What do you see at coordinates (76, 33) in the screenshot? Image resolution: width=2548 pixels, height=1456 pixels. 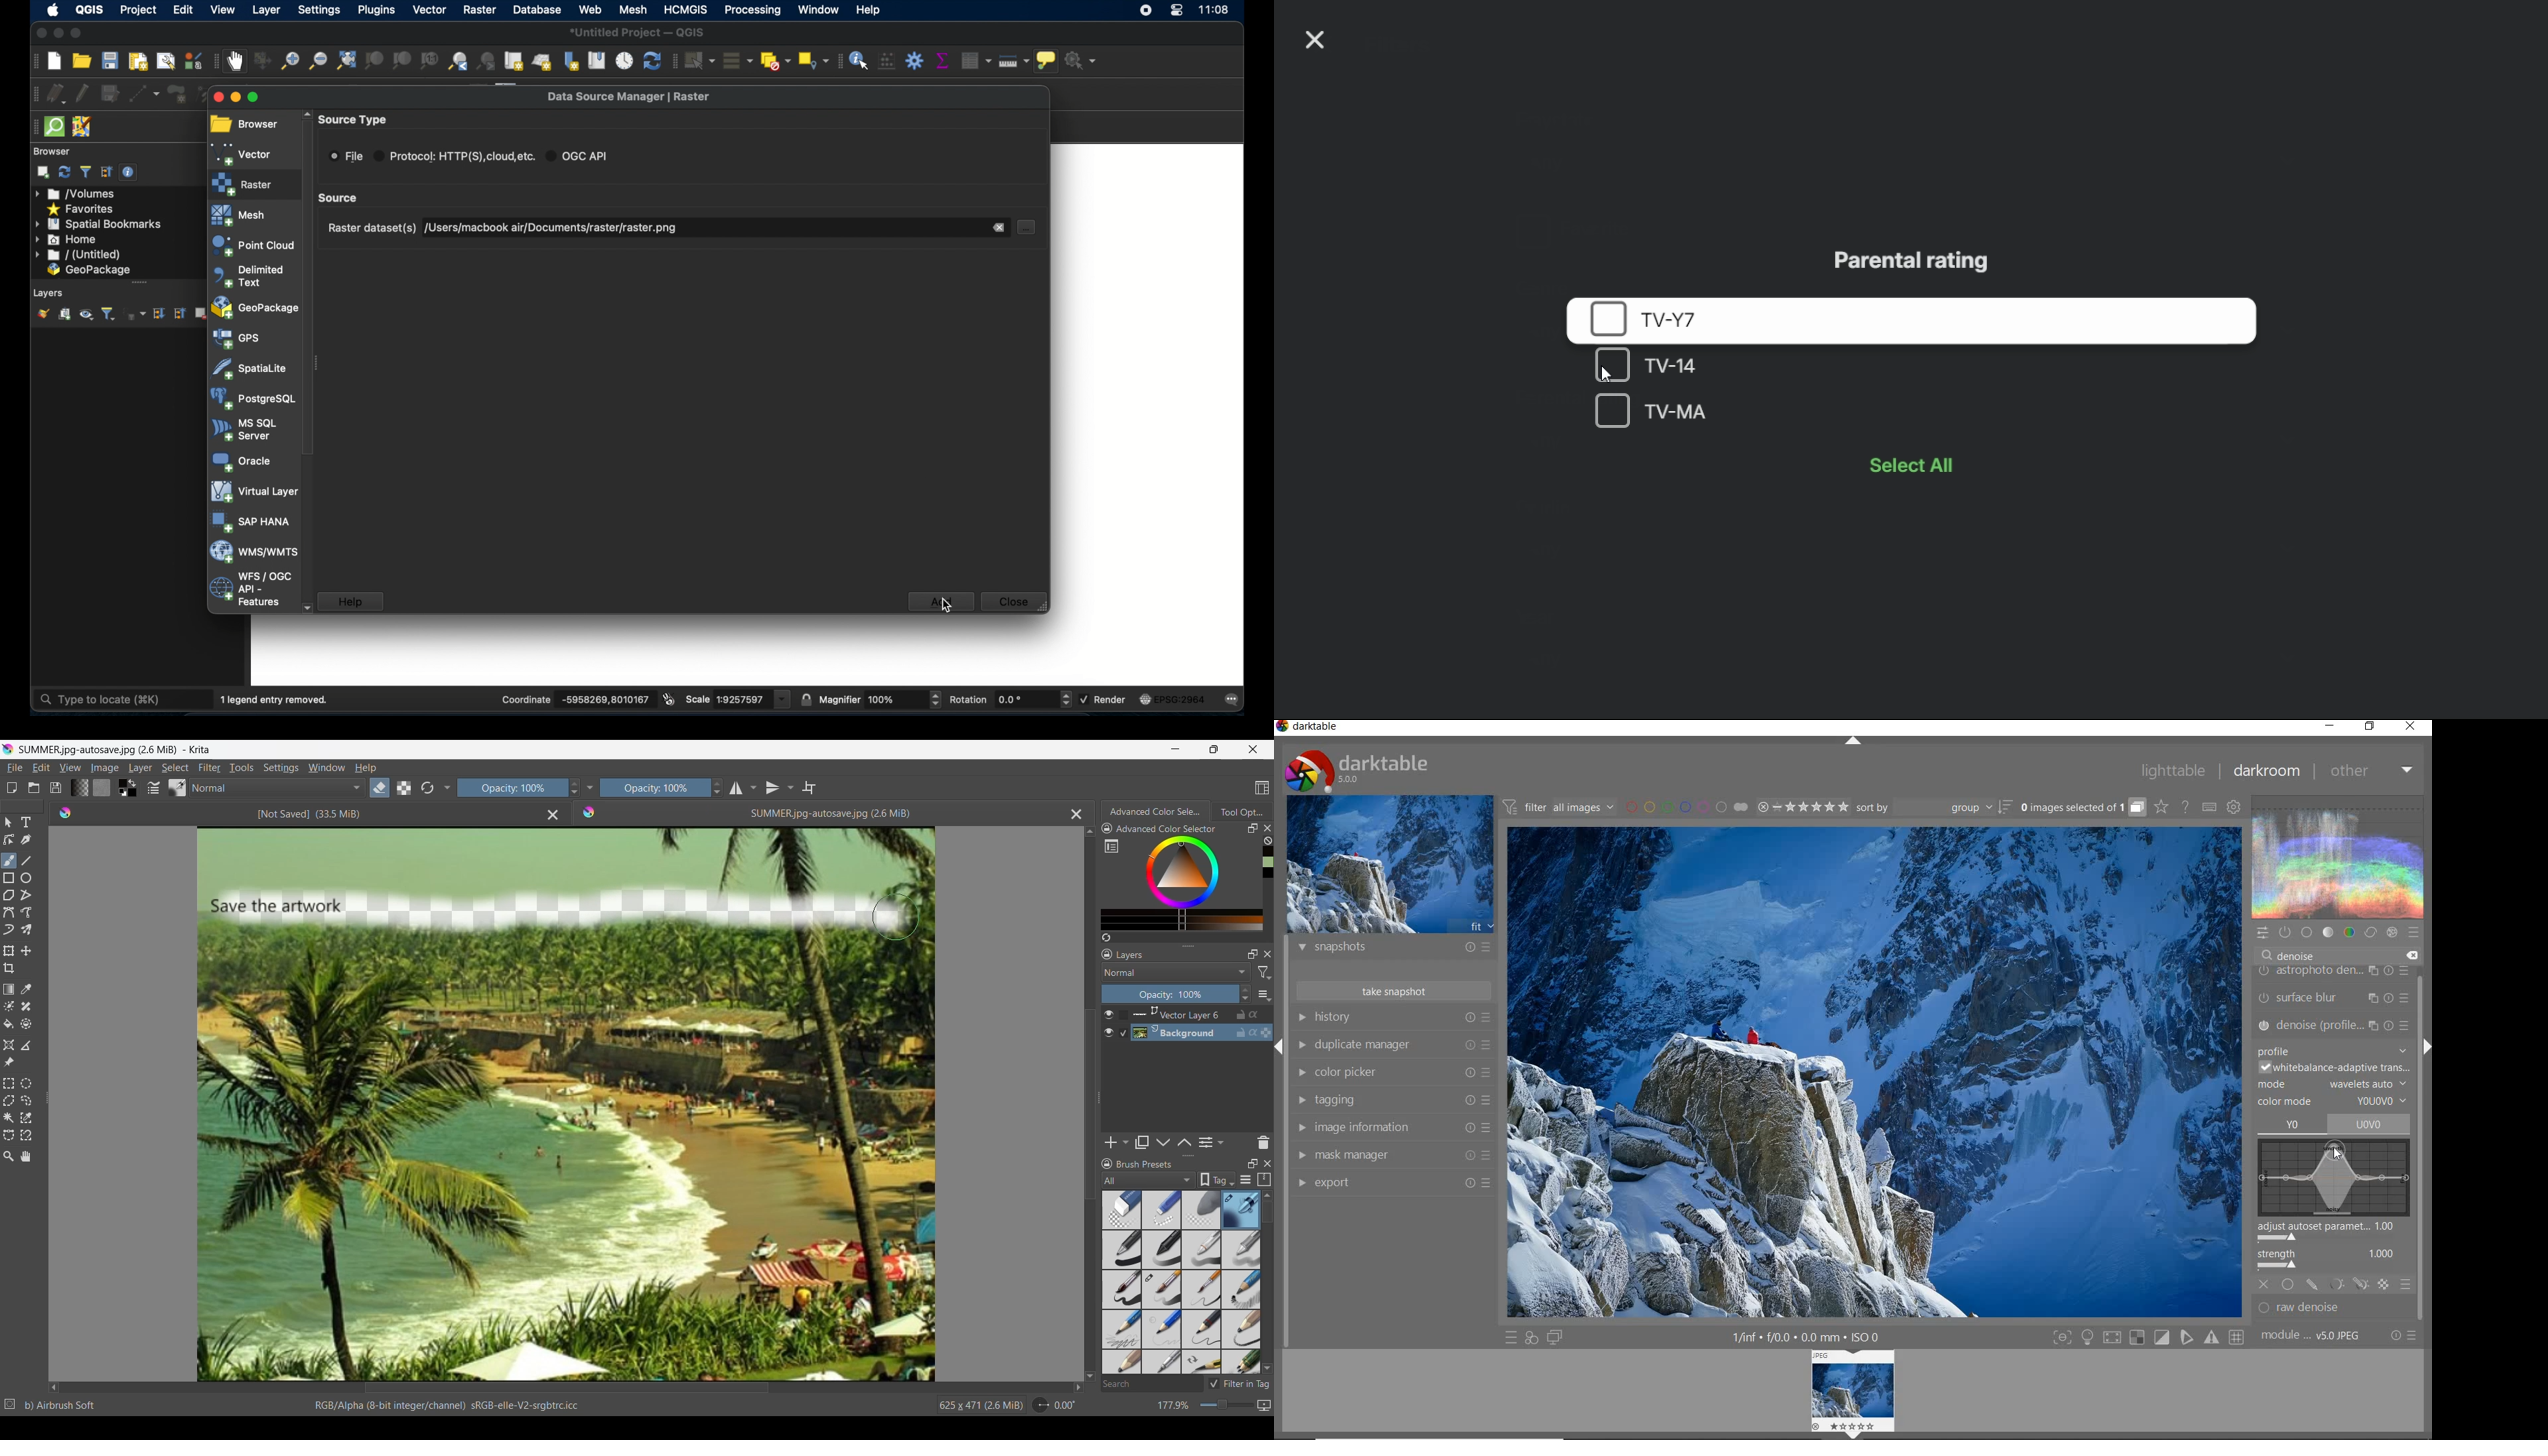 I see `maximize` at bounding box center [76, 33].